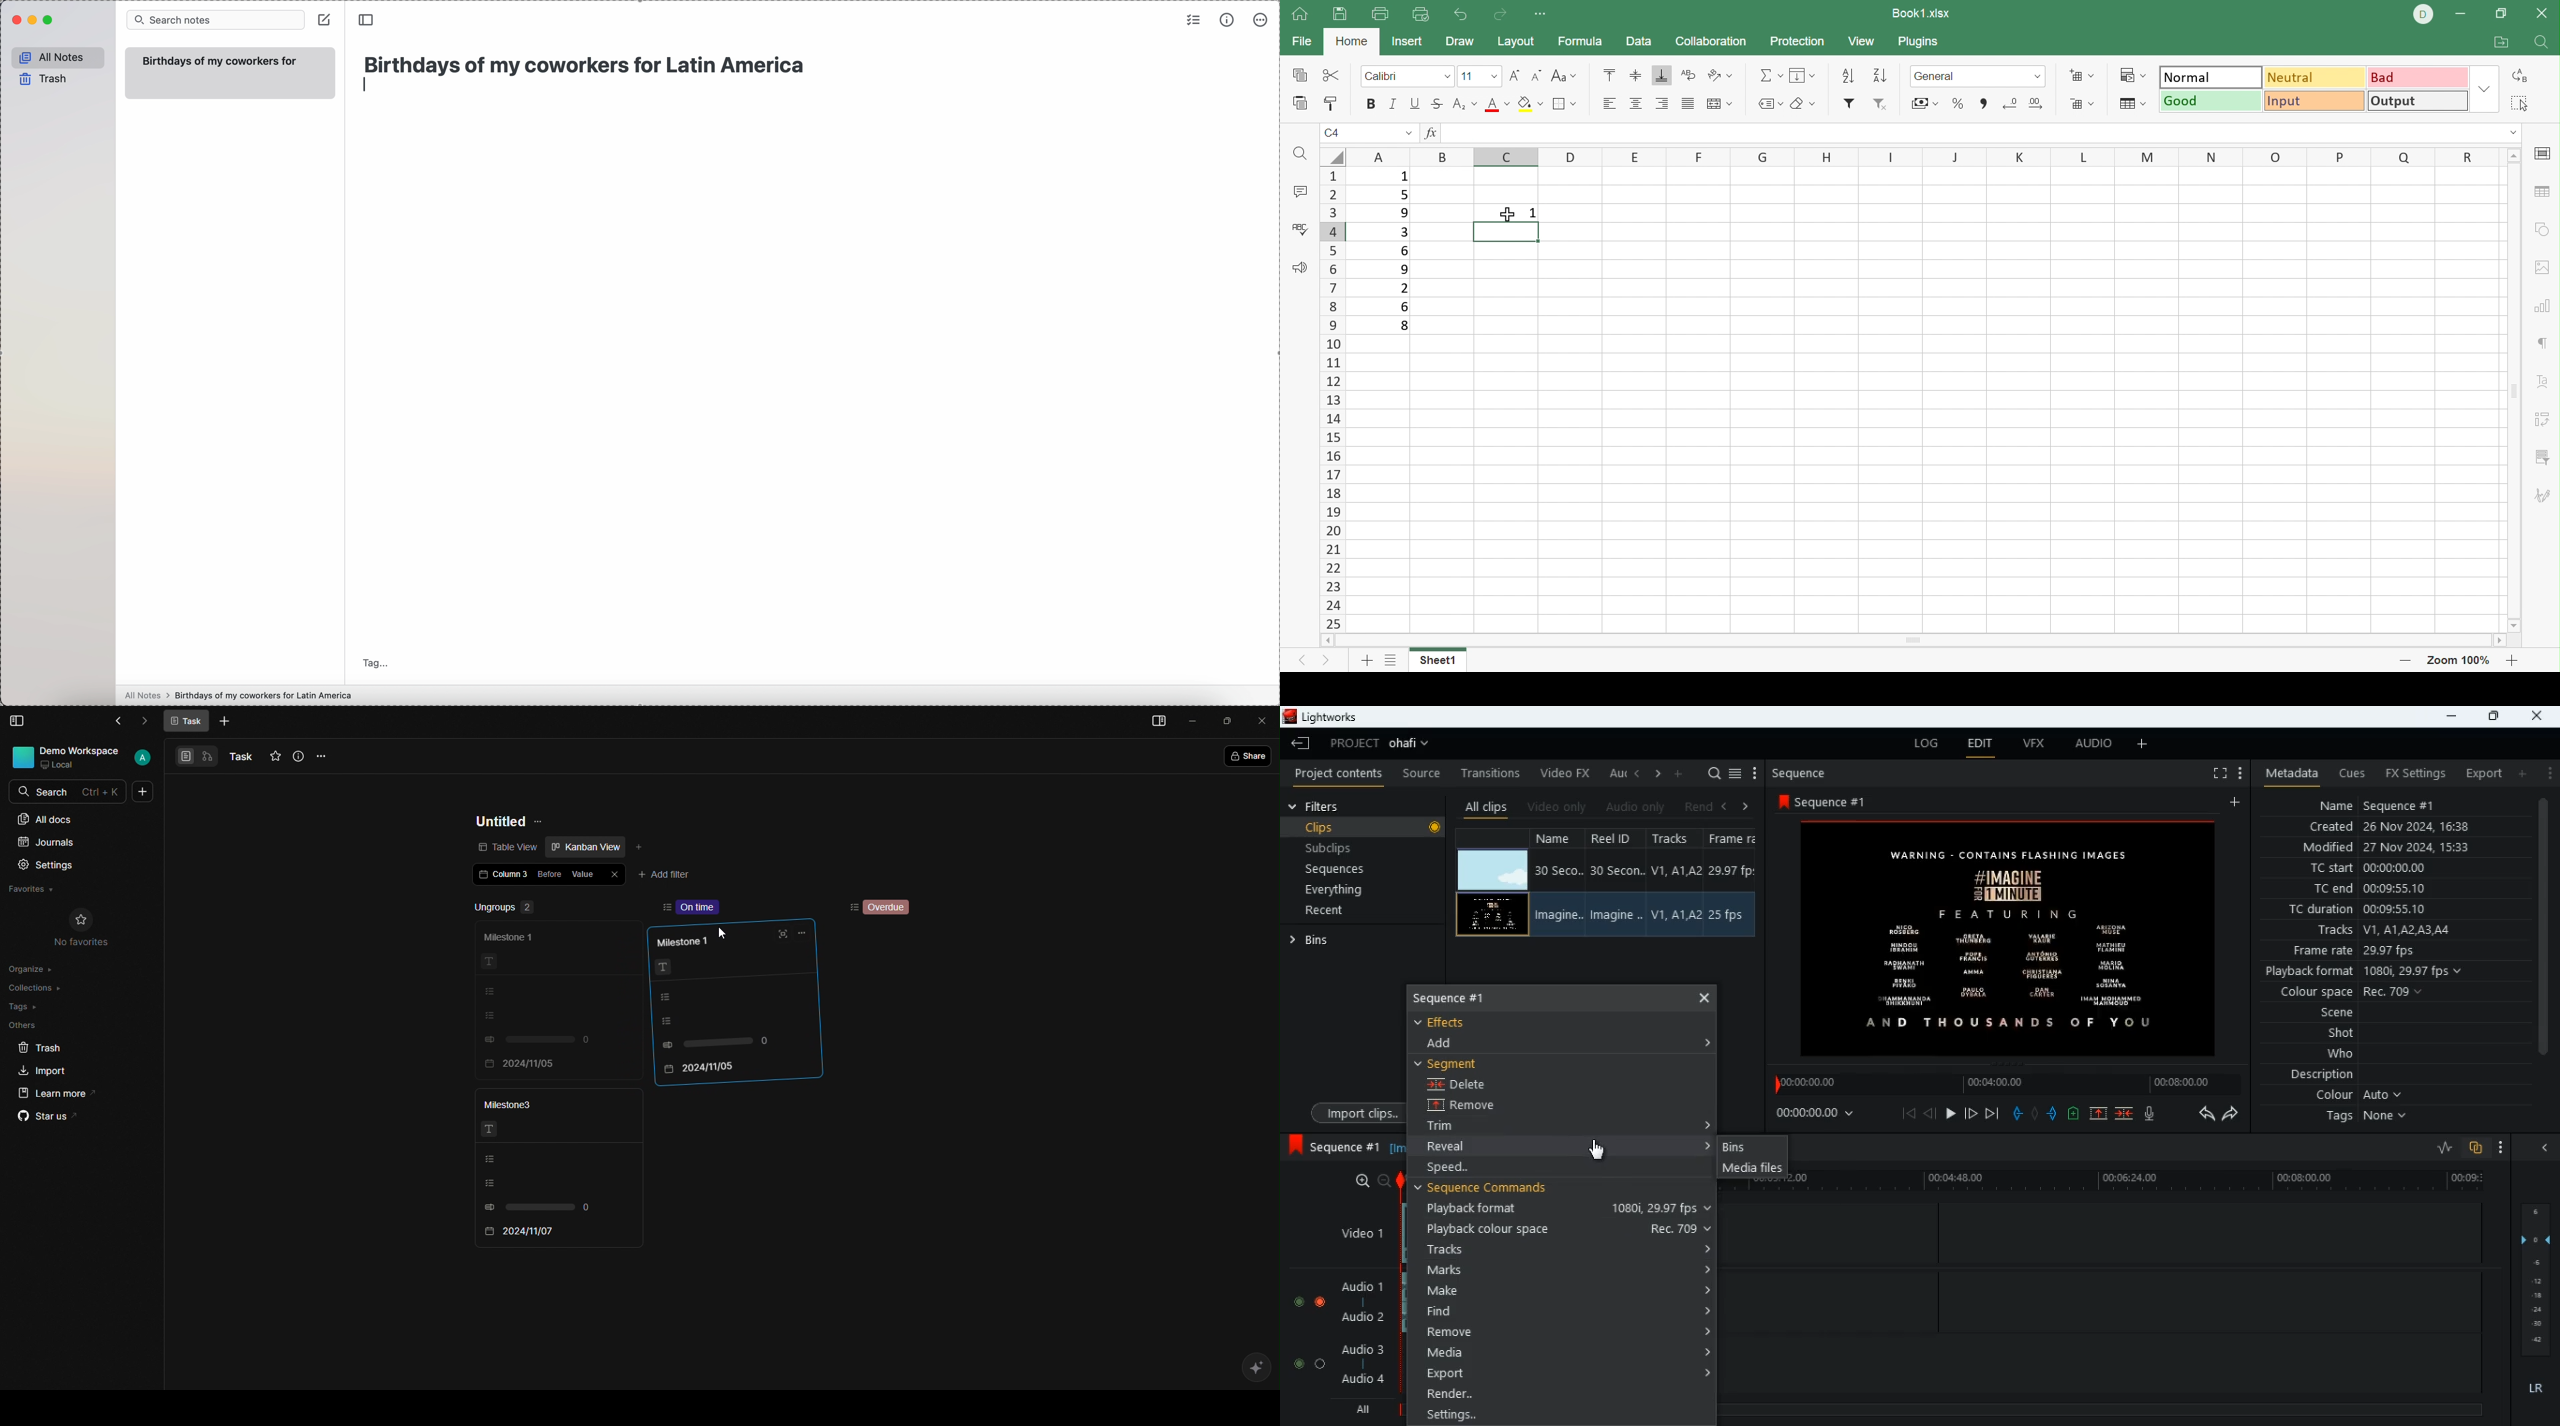  What do you see at coordinates (1937, 76) in the screenshot?
I see `General` at bounding box center [1937, 76].